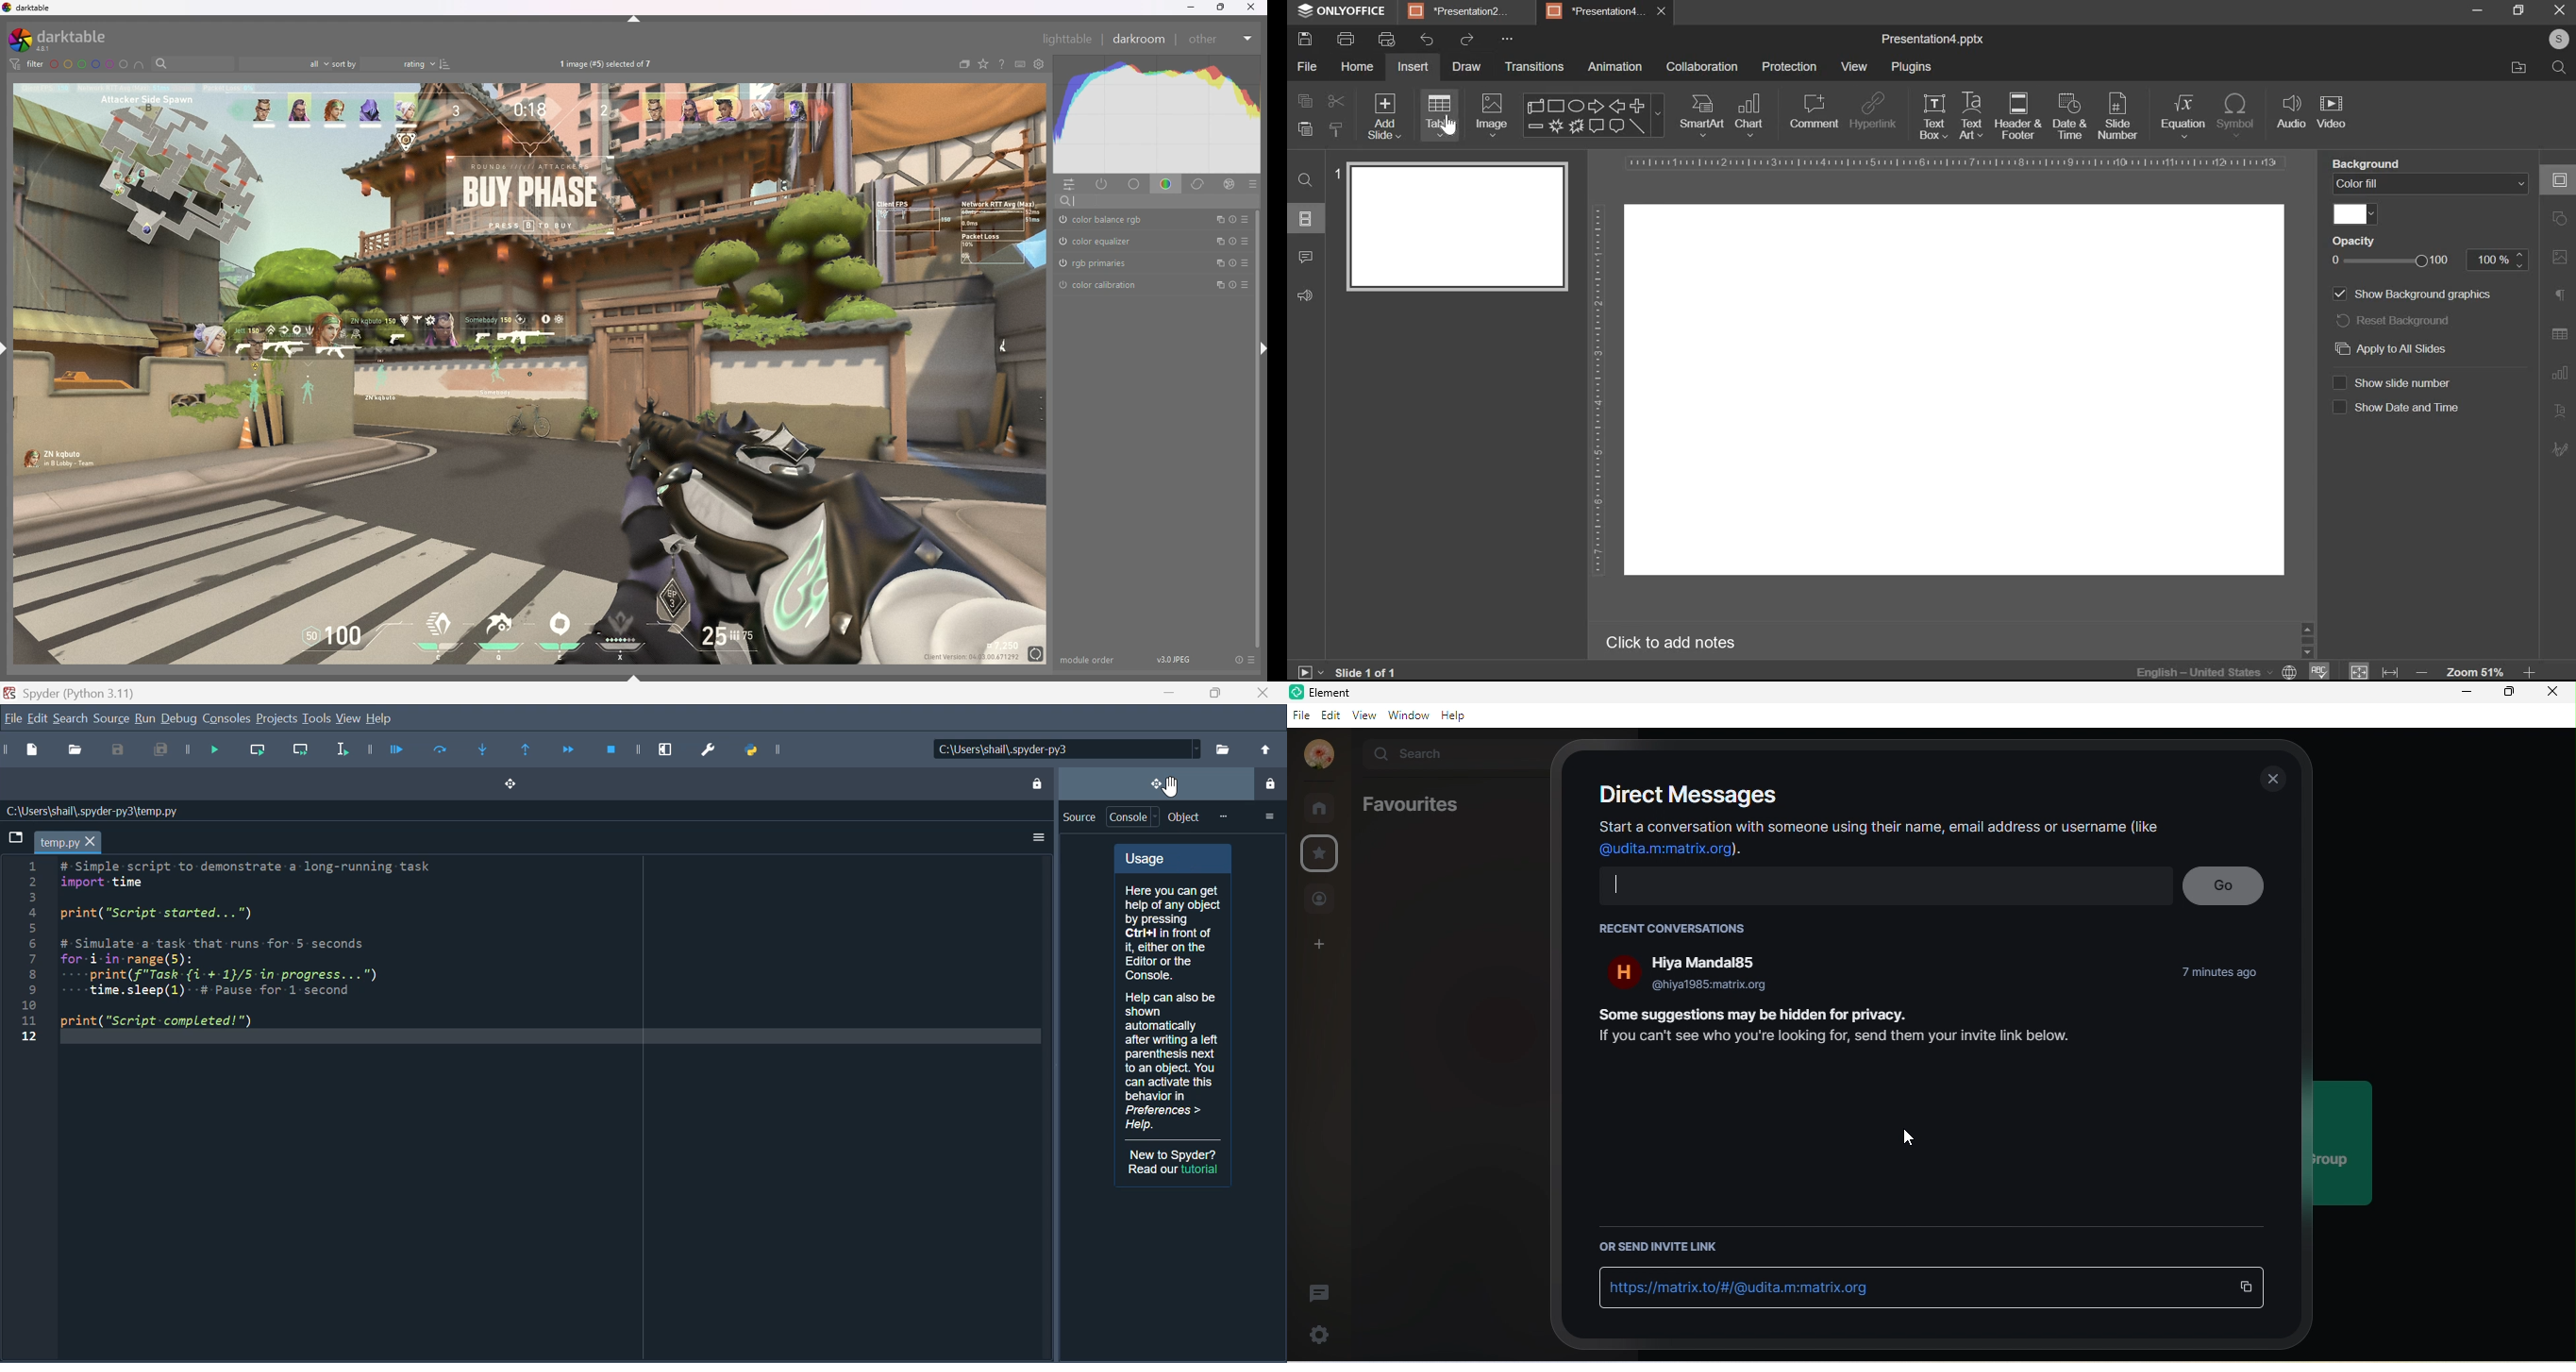 The width and height of the screenshot is (2576, 1372). I want to click on more, so click(1223, 816).